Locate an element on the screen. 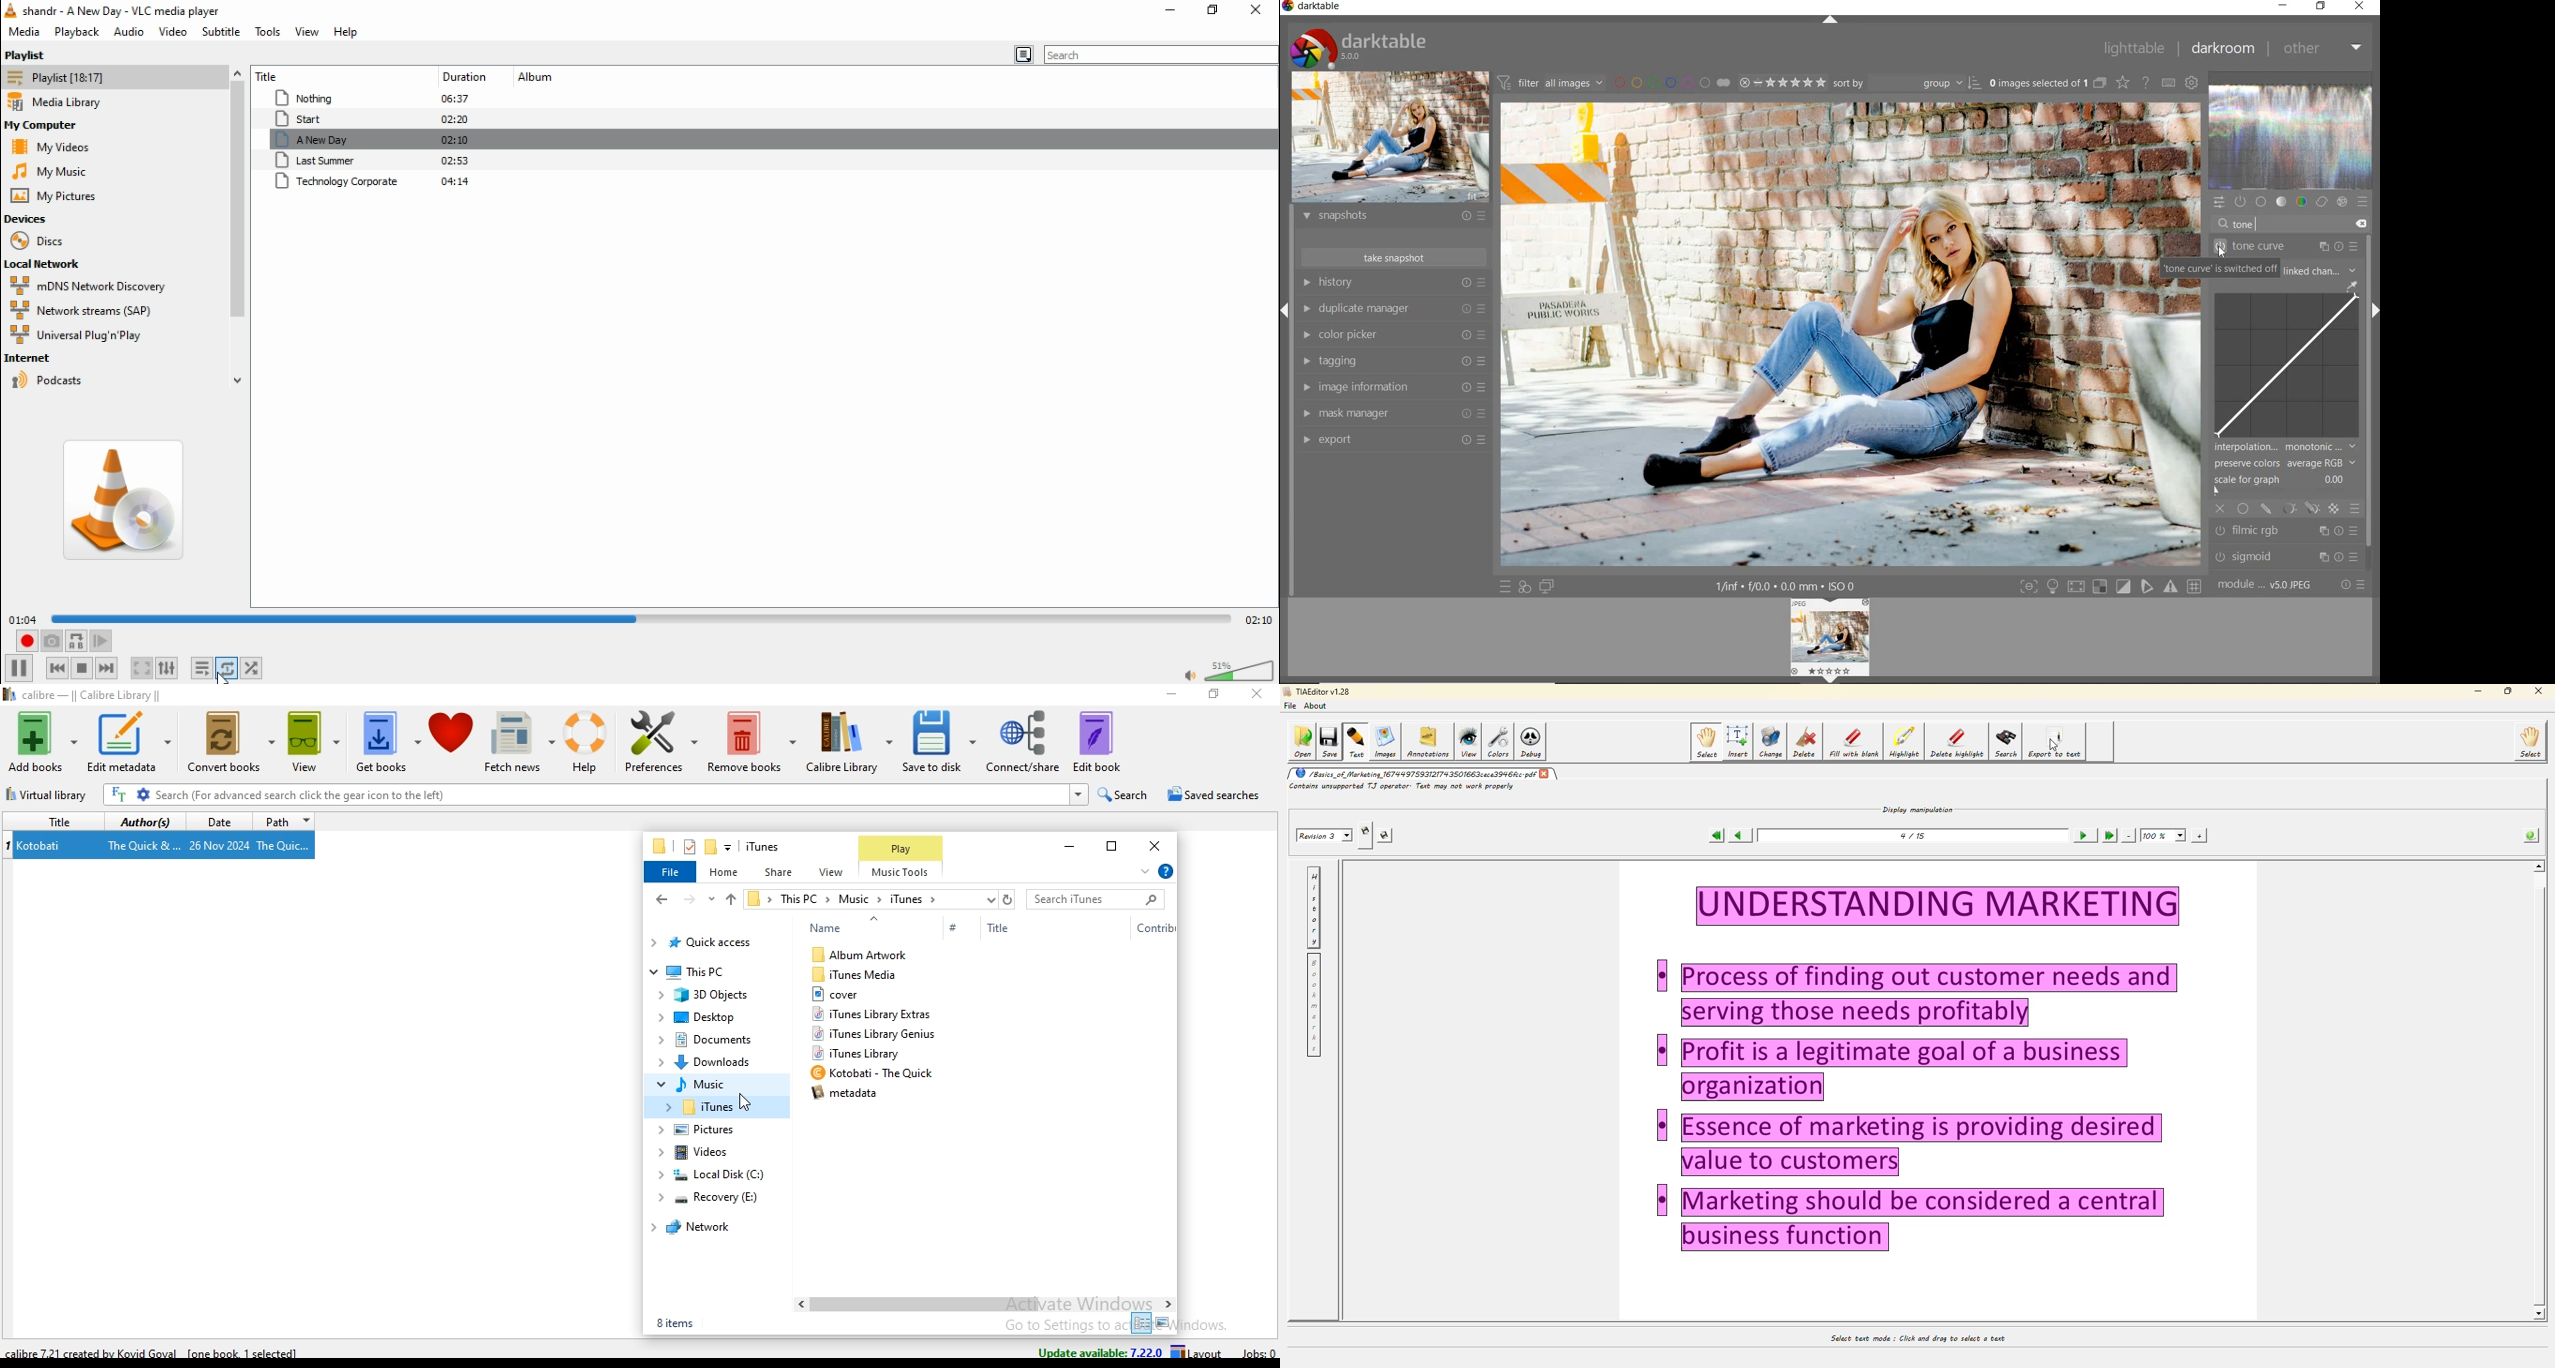 The height and width of the screenshot is (1372, 2576). save to disk is located at coordinates (940, 740).